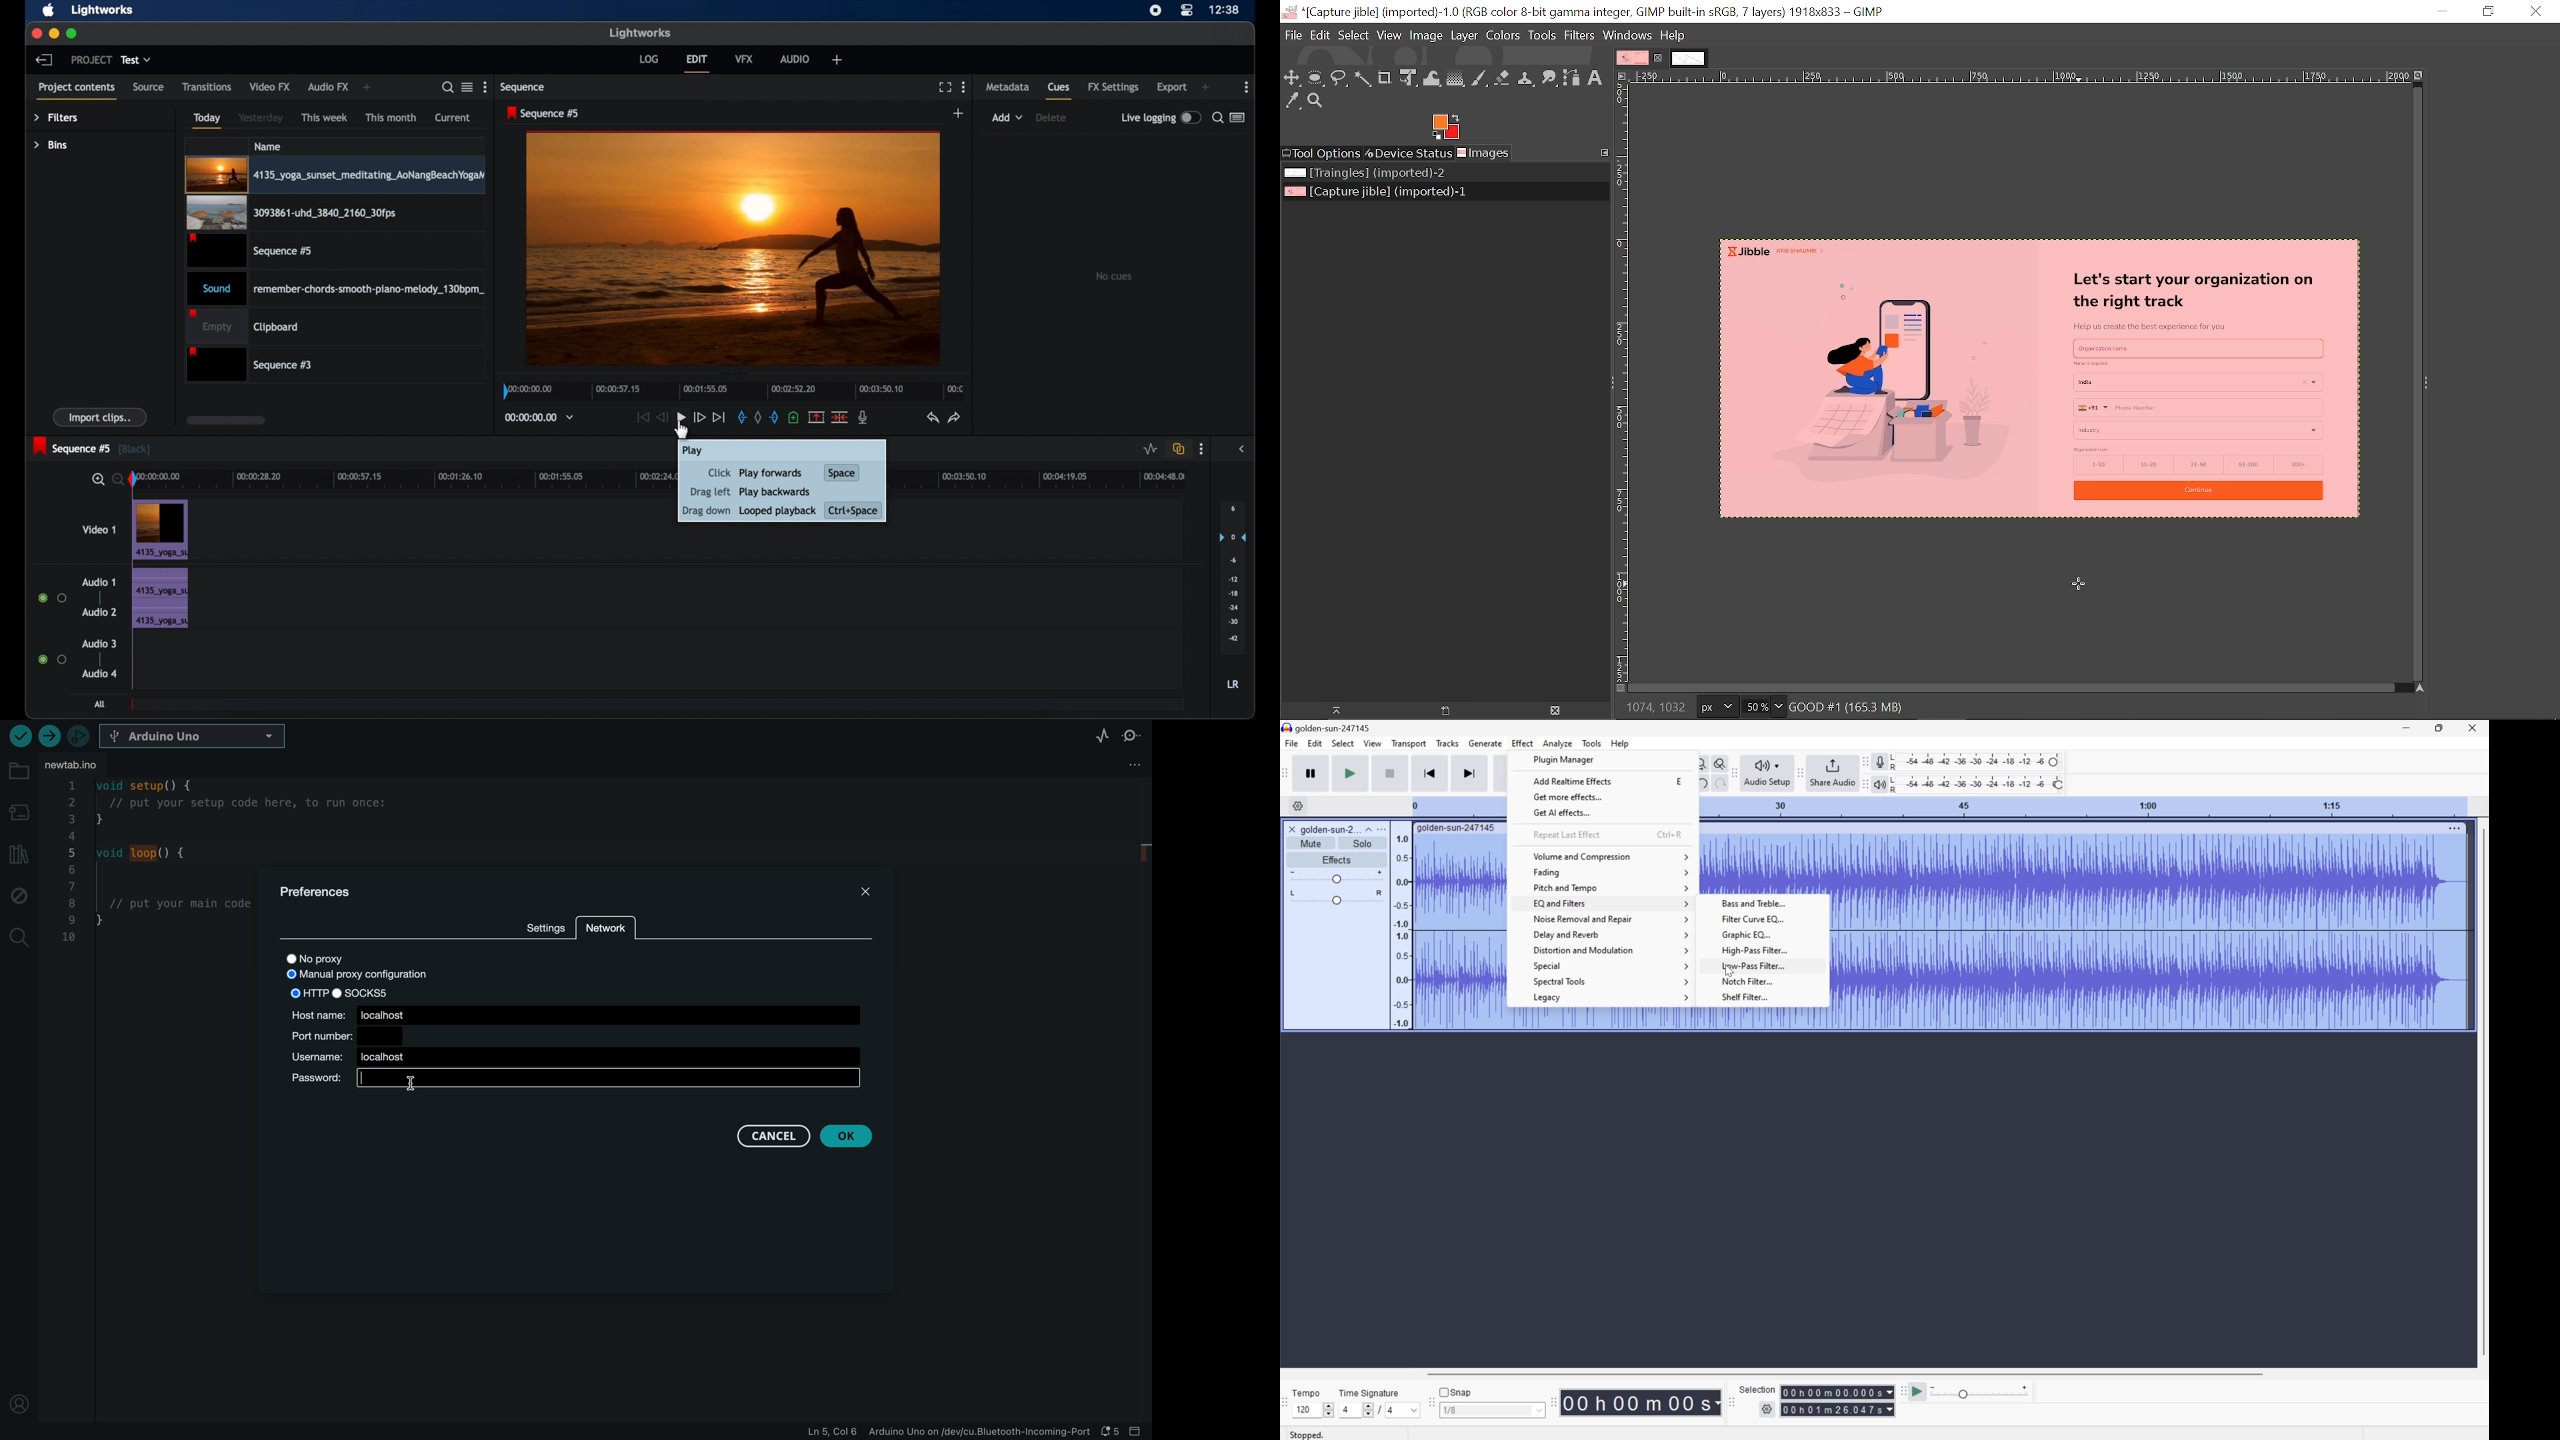  I want to click on Notch Filter..., so click(1771, 981).